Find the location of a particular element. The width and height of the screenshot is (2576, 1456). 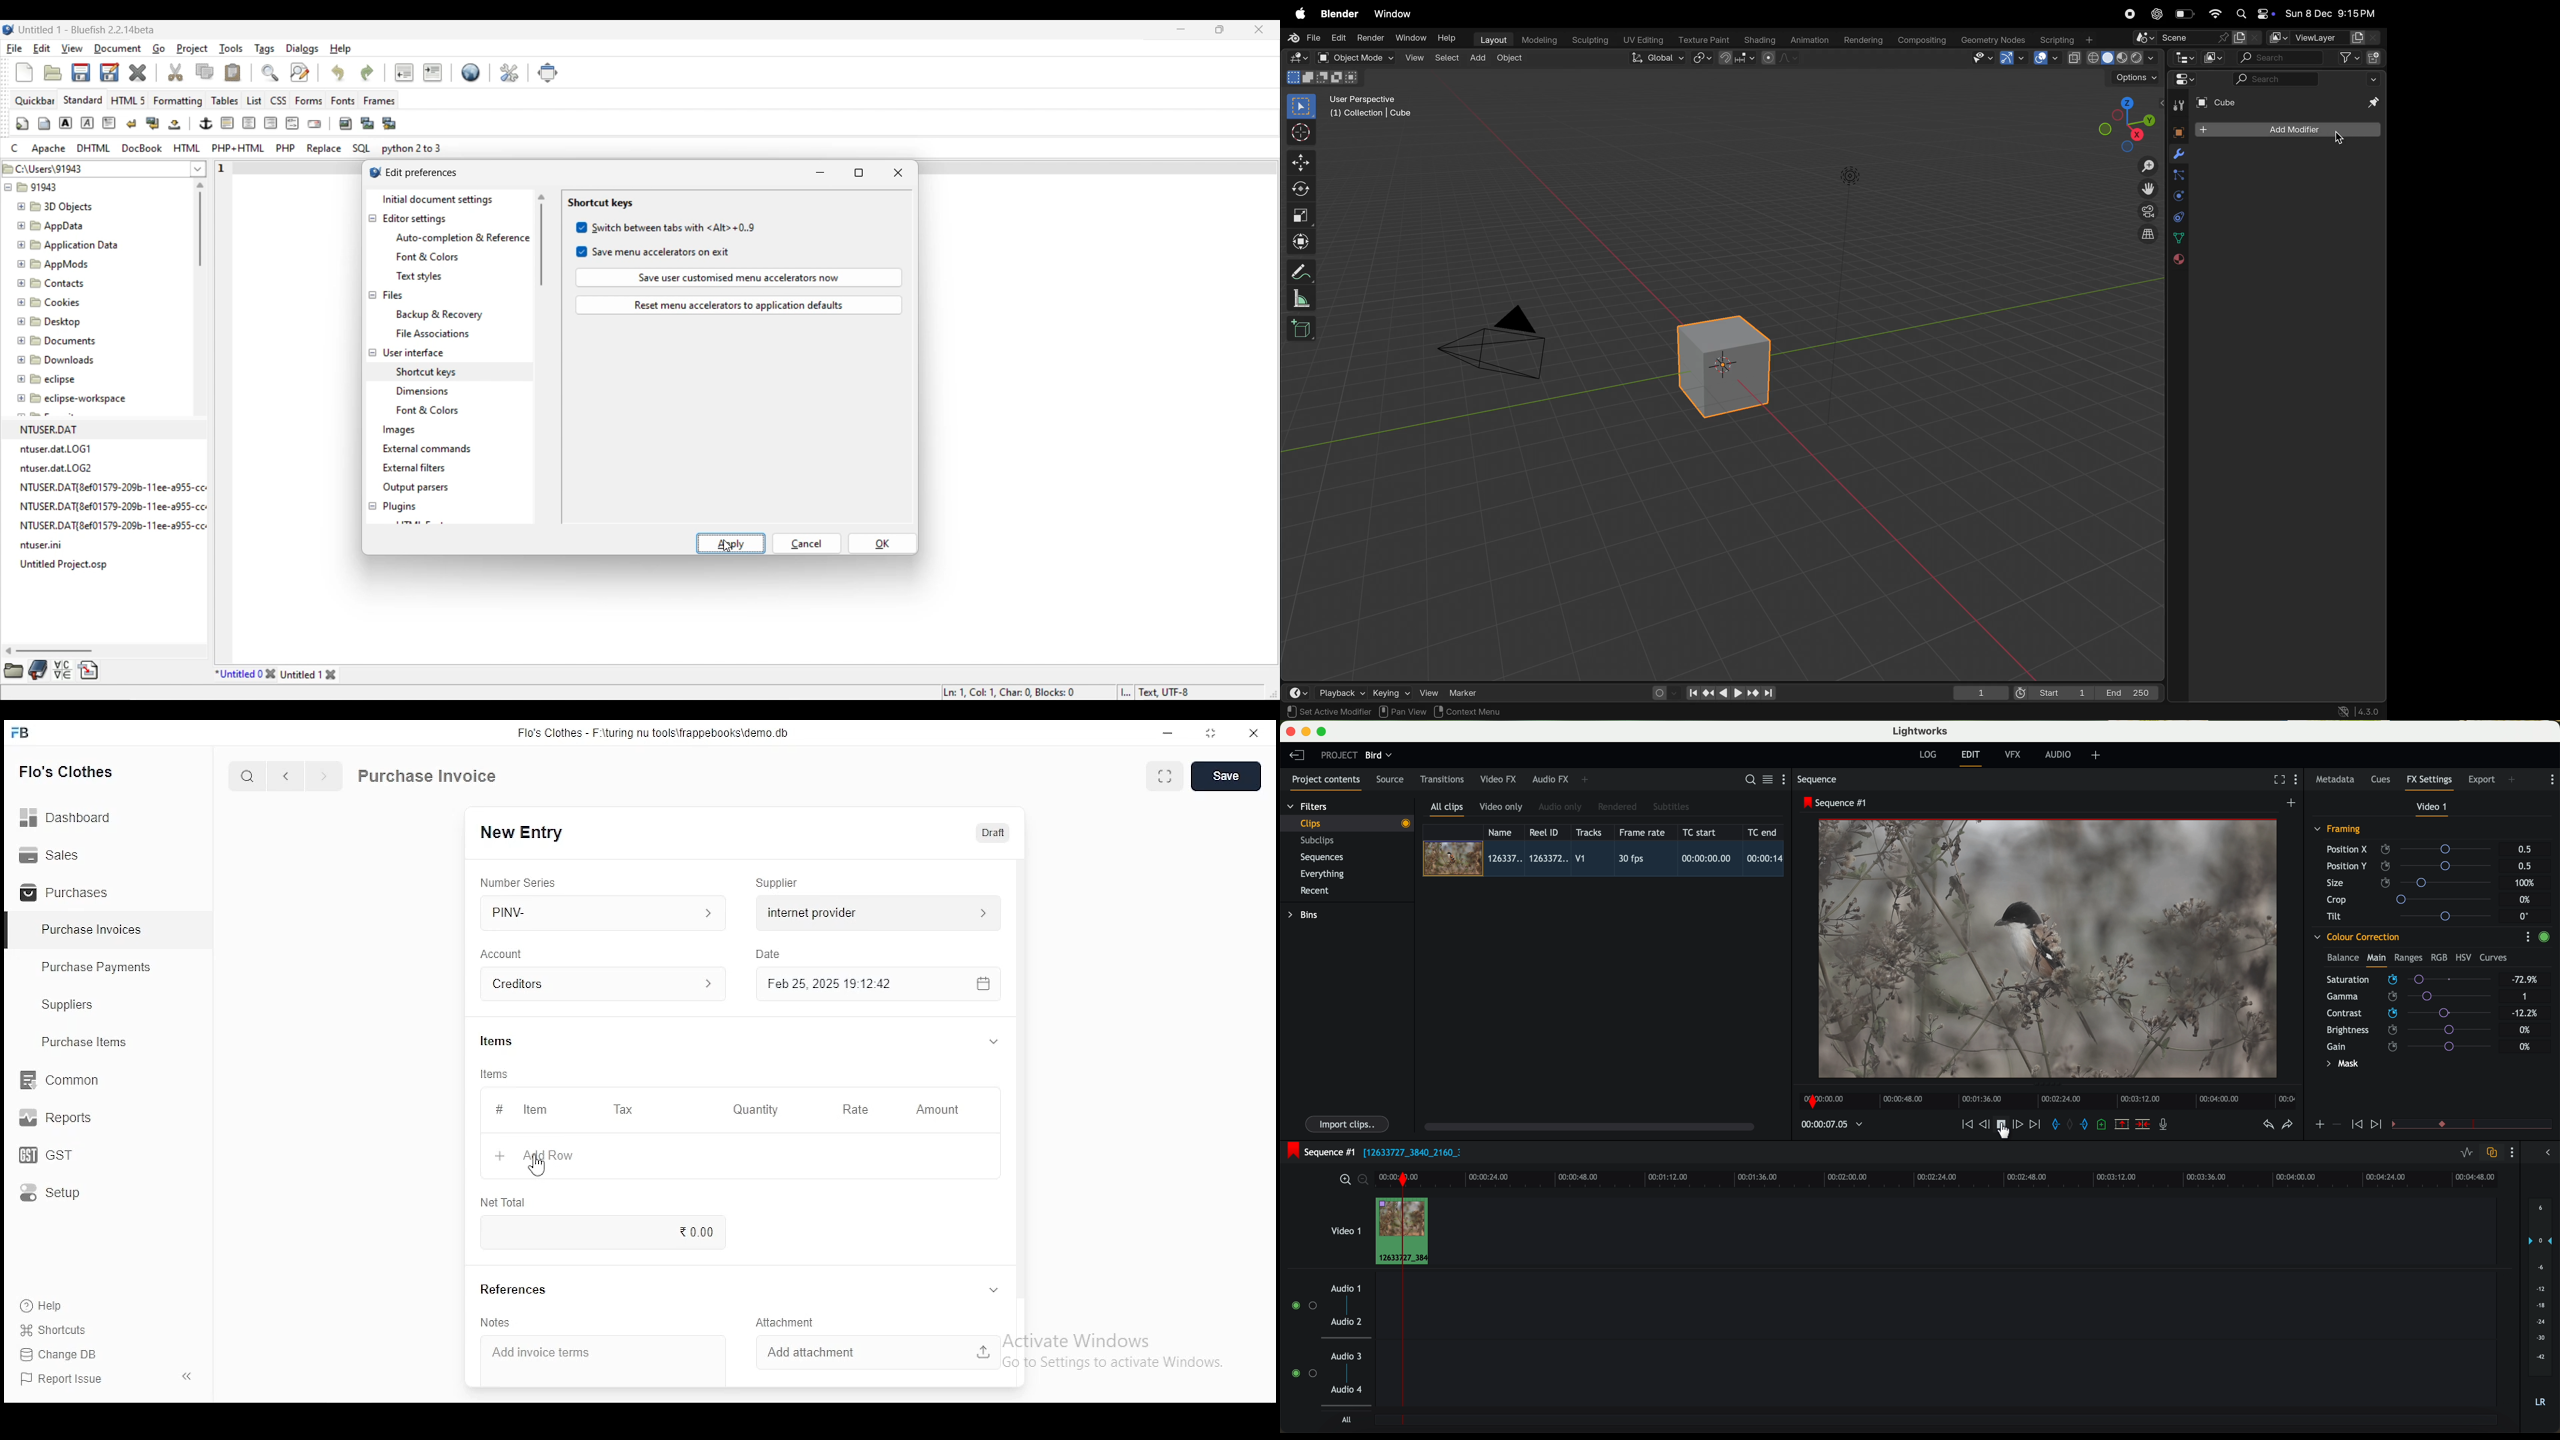

show settings menu is located at coordinates (2298, 781).